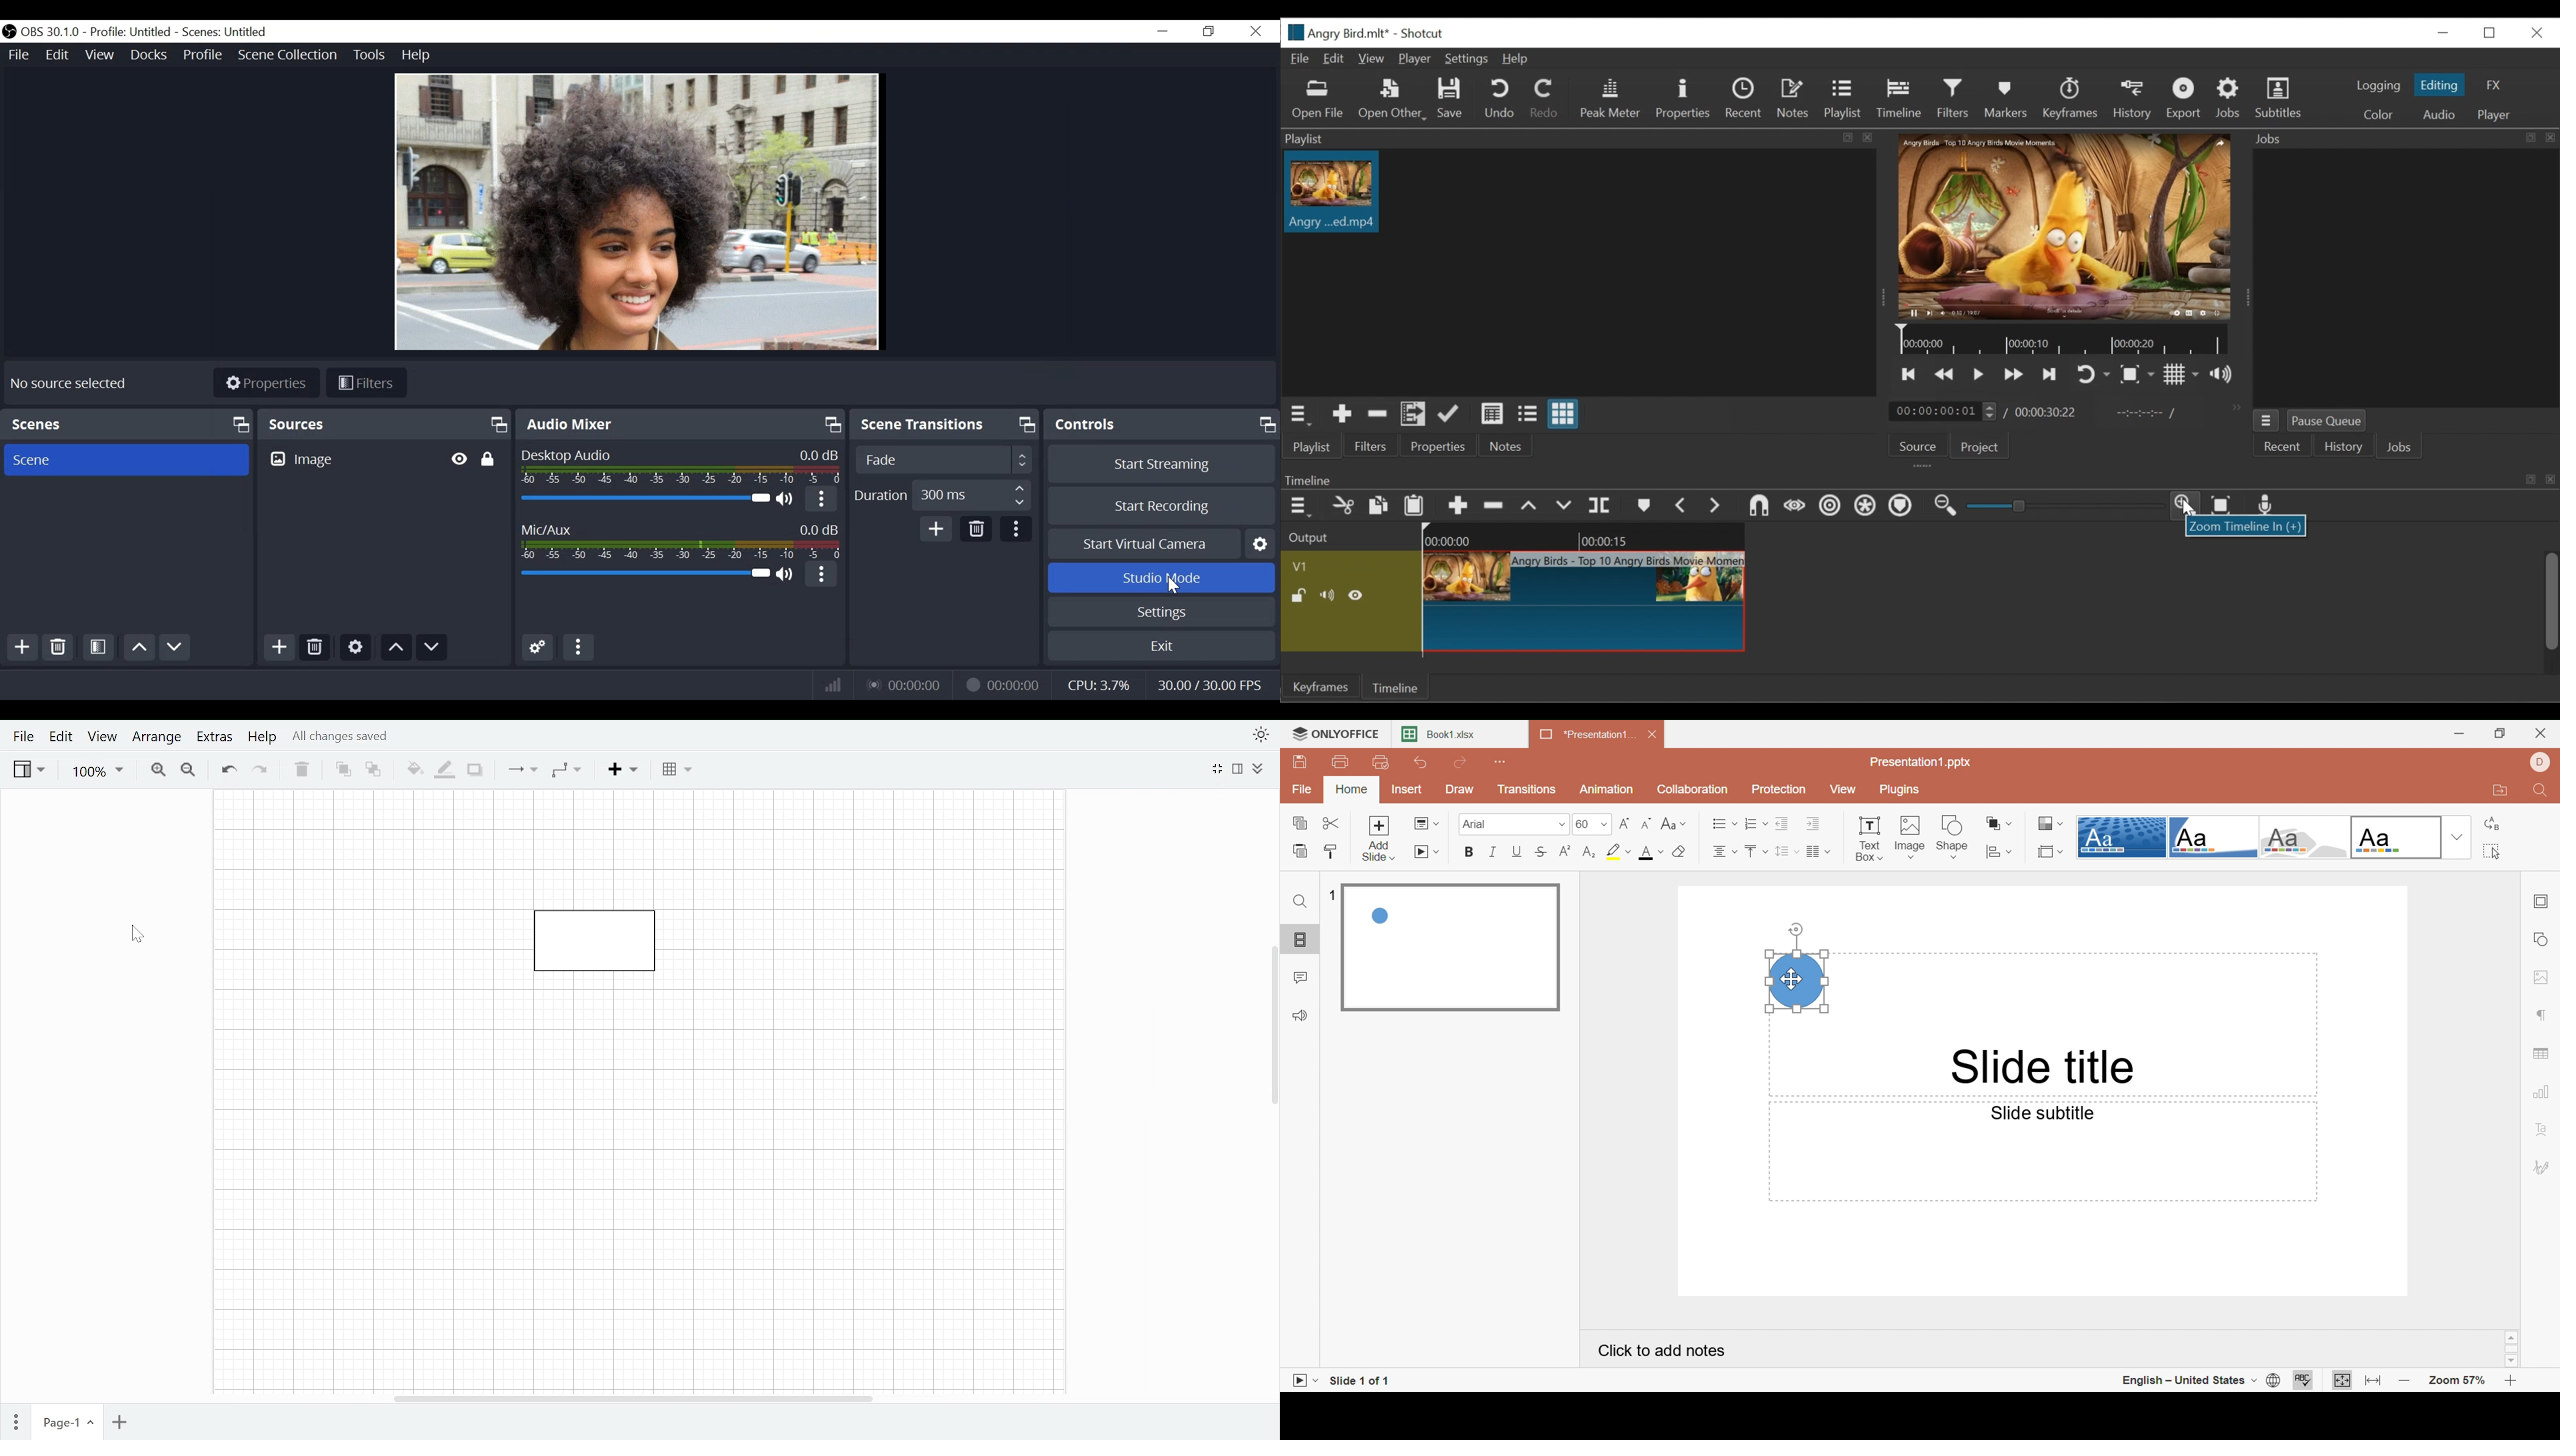 Image resolution: width=2576 pixels, height=1456 pixels. What do you see at coordinates (2495, 114) in the screenshot?
I see `Player` at bounding box center [2495, 114].